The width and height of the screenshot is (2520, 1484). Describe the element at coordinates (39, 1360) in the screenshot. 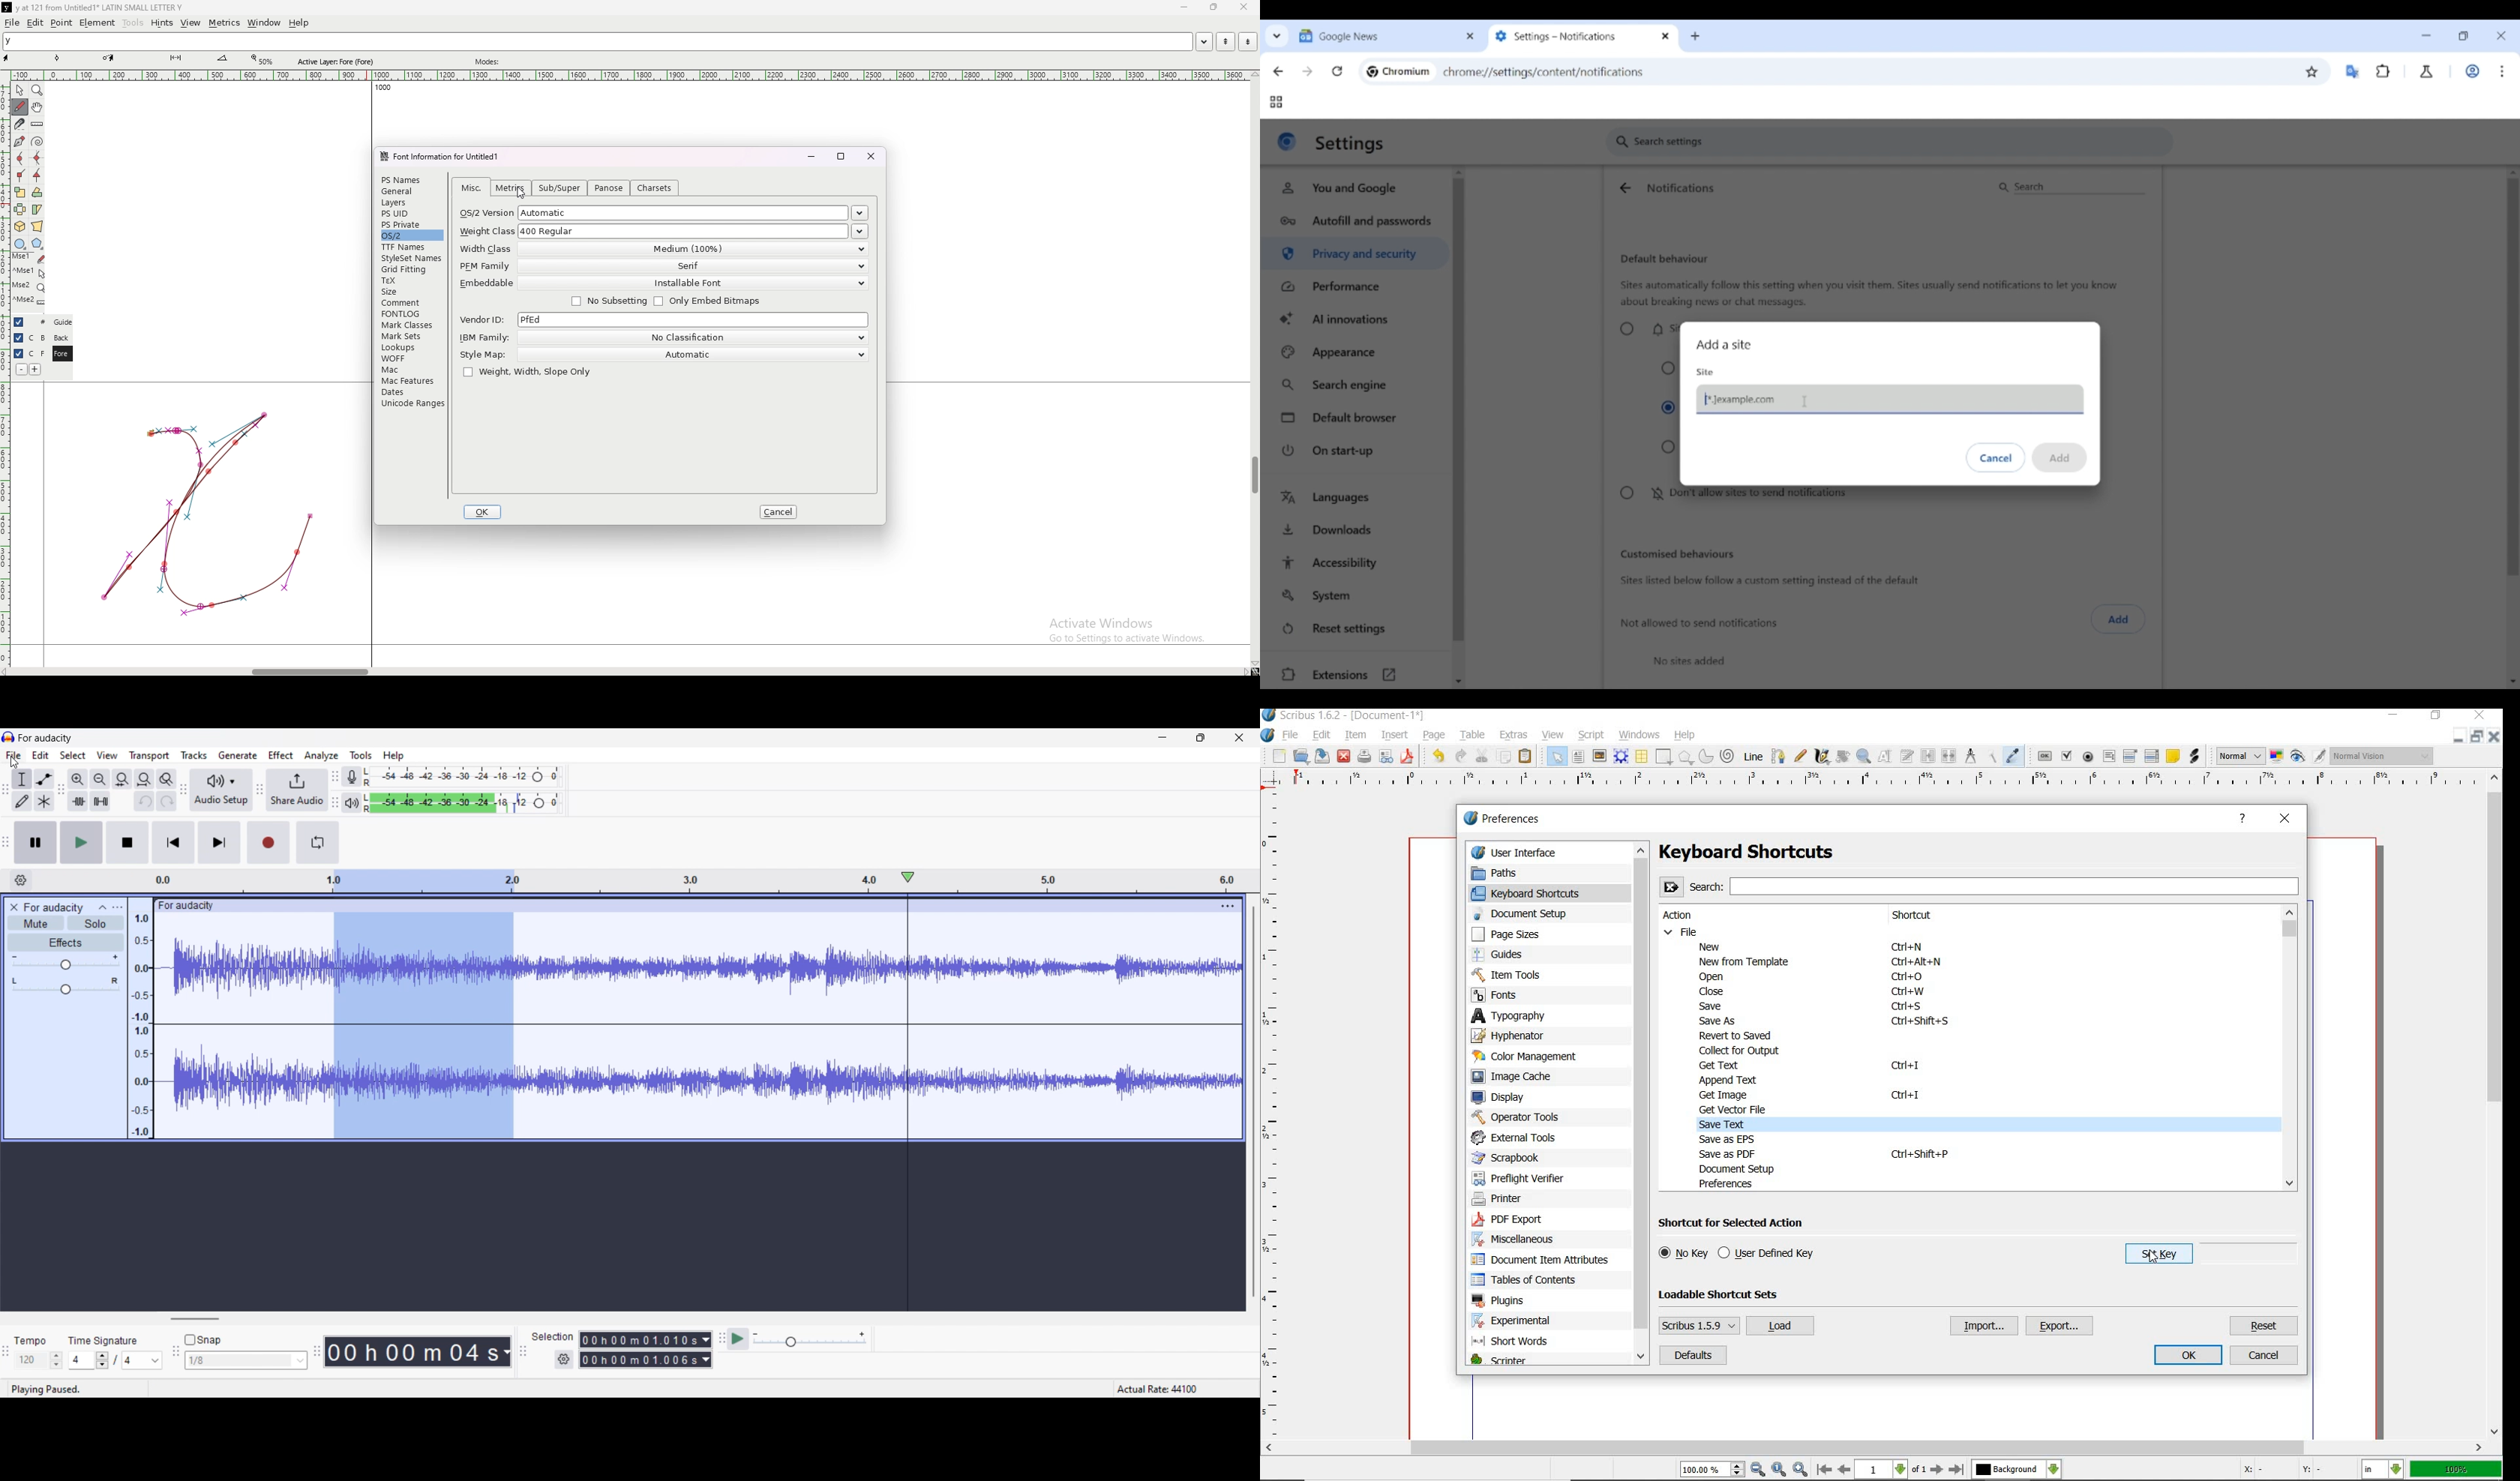

I see `Tempo settings` at that location.